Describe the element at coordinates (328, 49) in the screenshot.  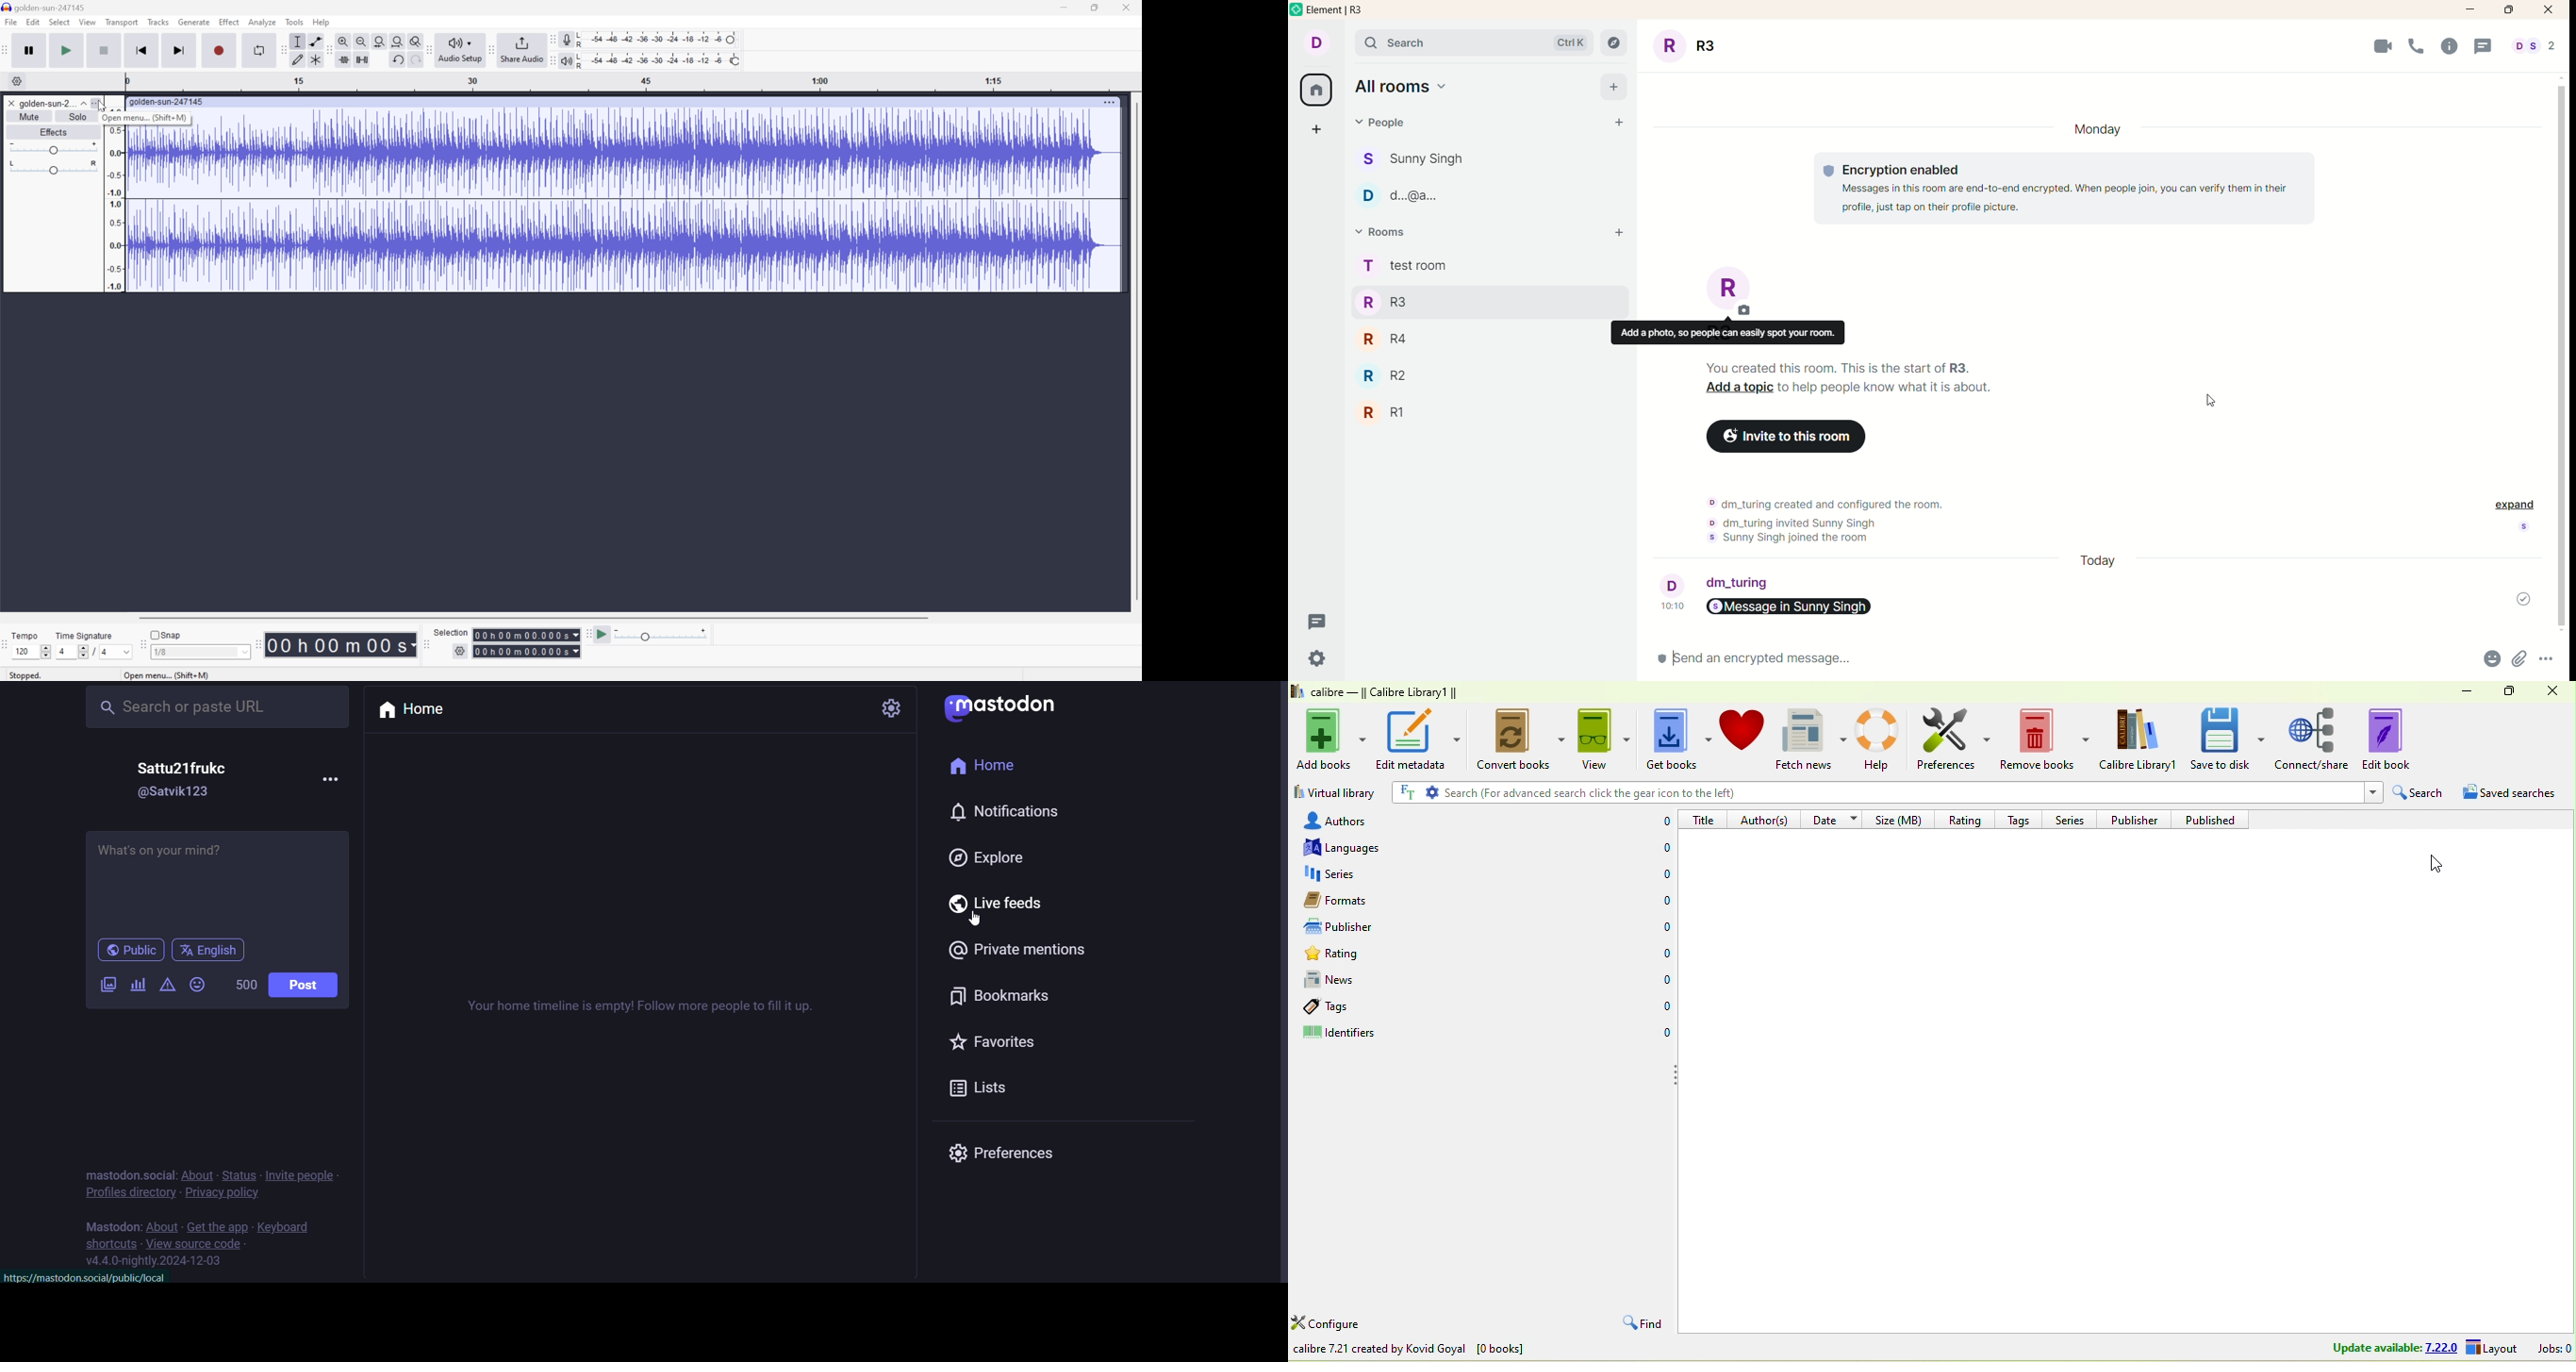
I see `Audacity Edit toolbar` at that location.